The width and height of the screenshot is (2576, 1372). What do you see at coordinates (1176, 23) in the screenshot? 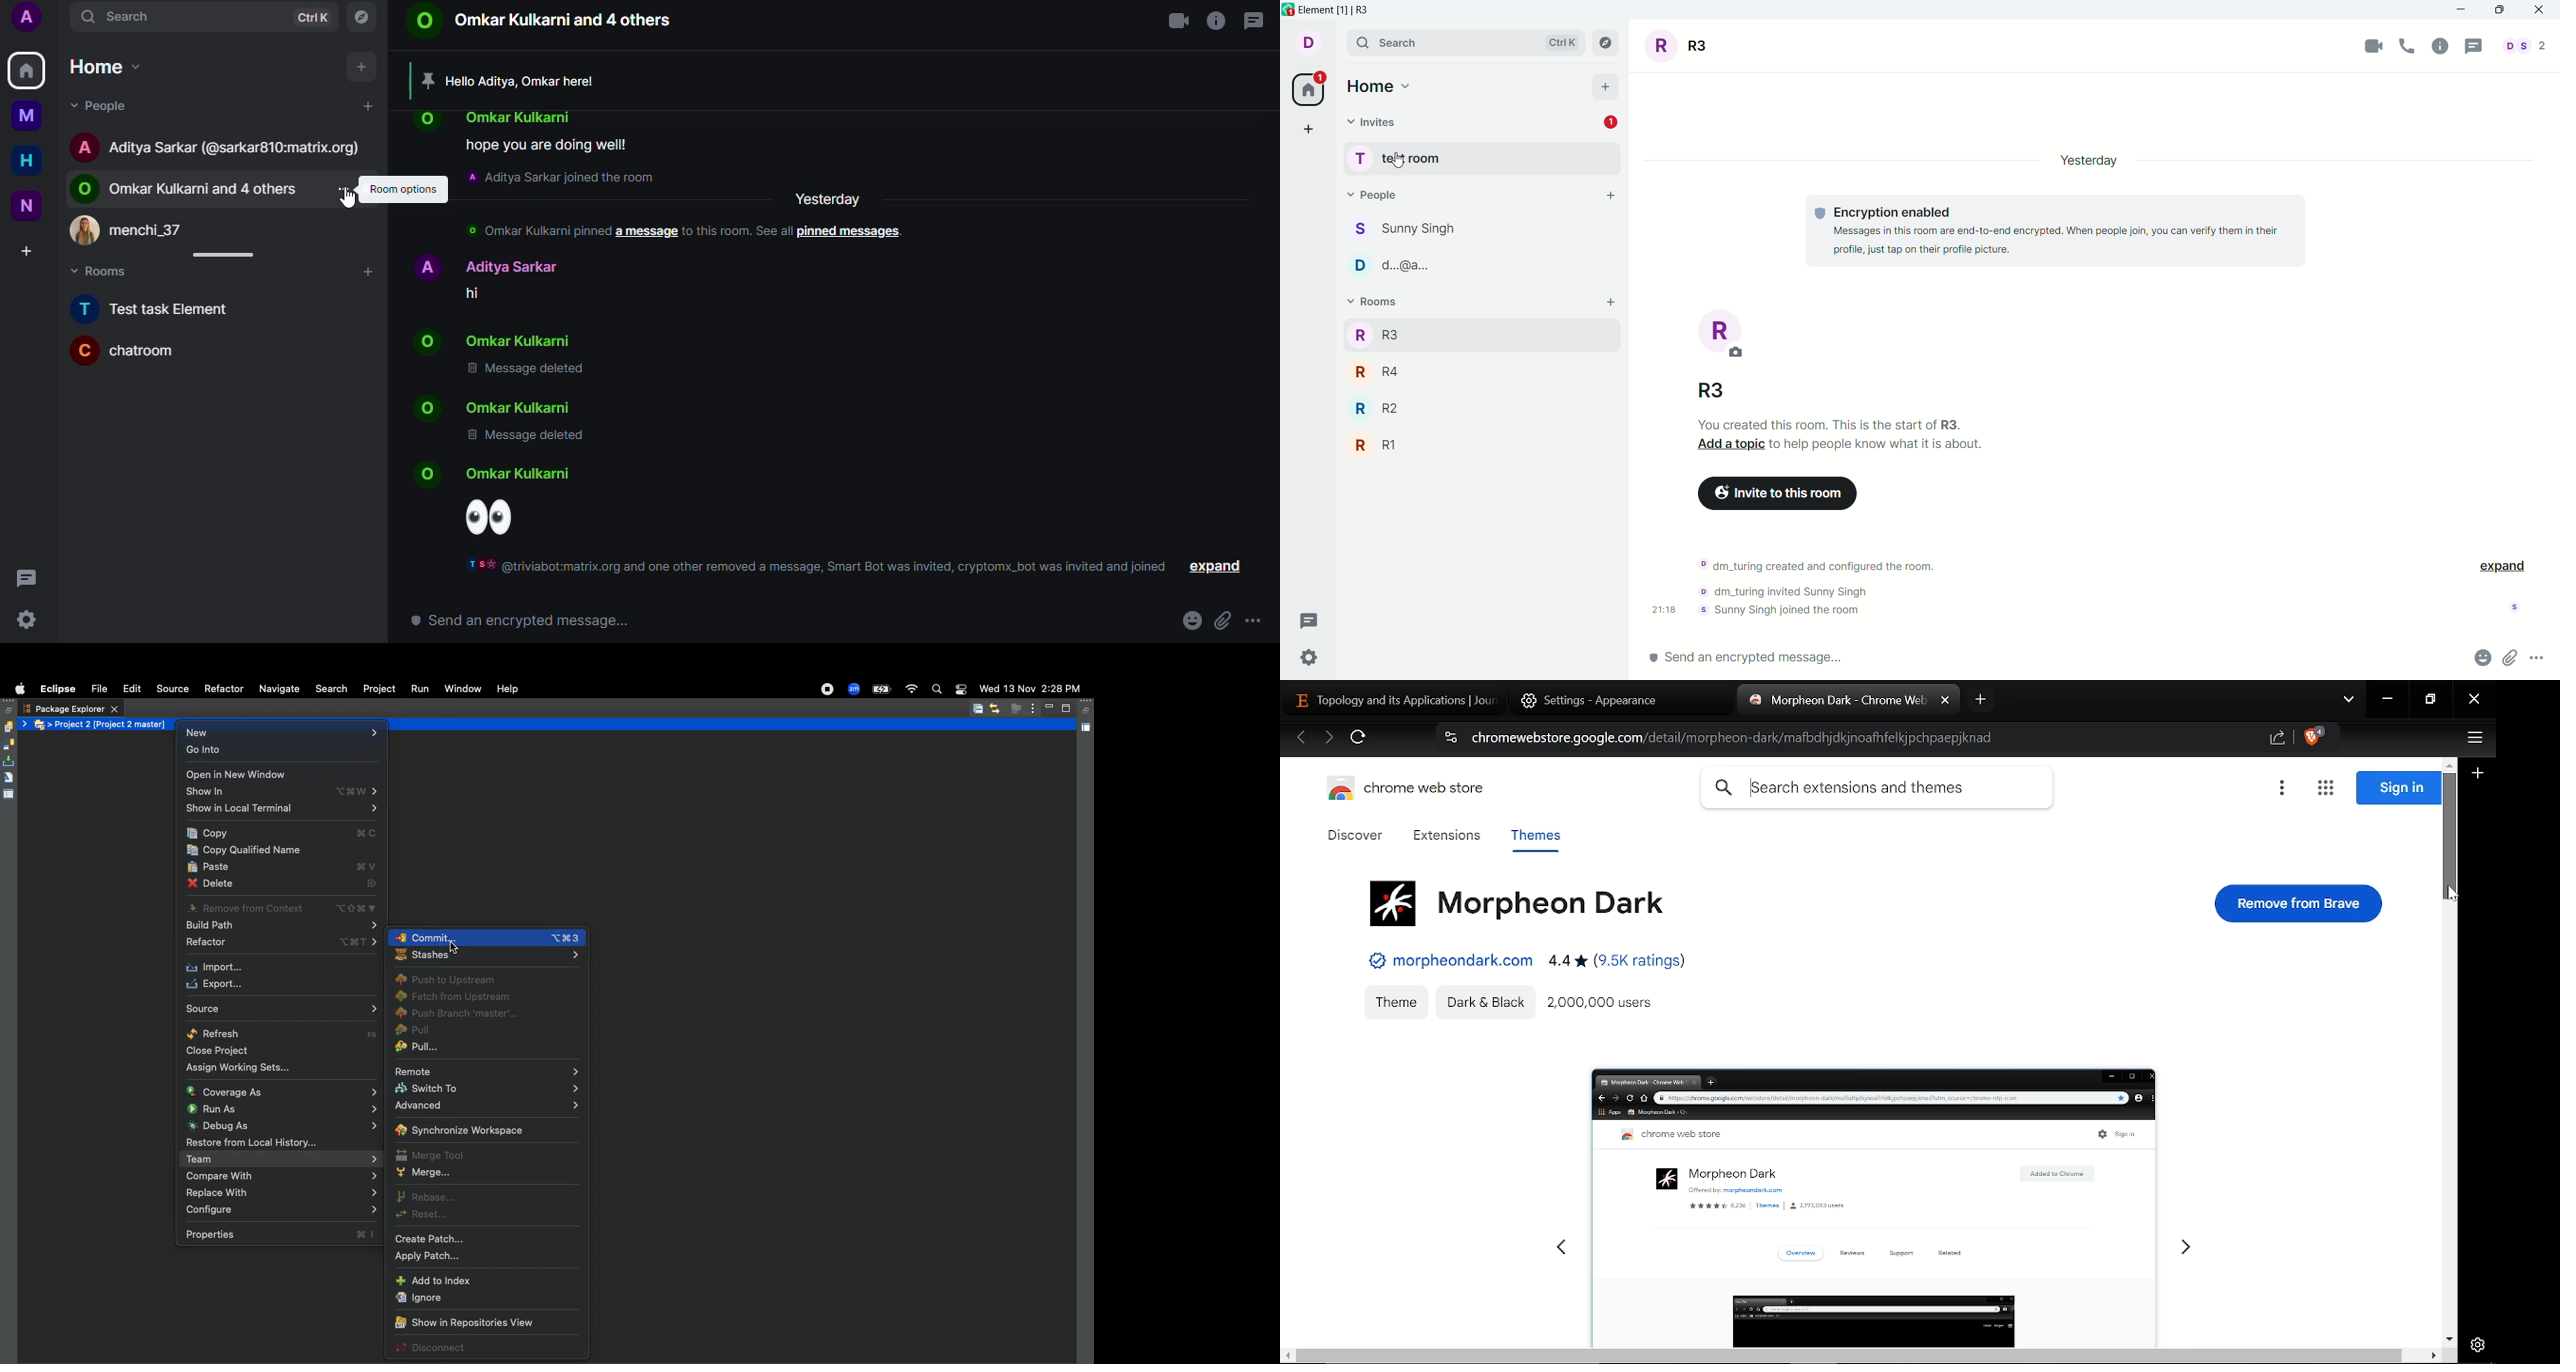
I see `video call` at bounding box center [1176, 23].